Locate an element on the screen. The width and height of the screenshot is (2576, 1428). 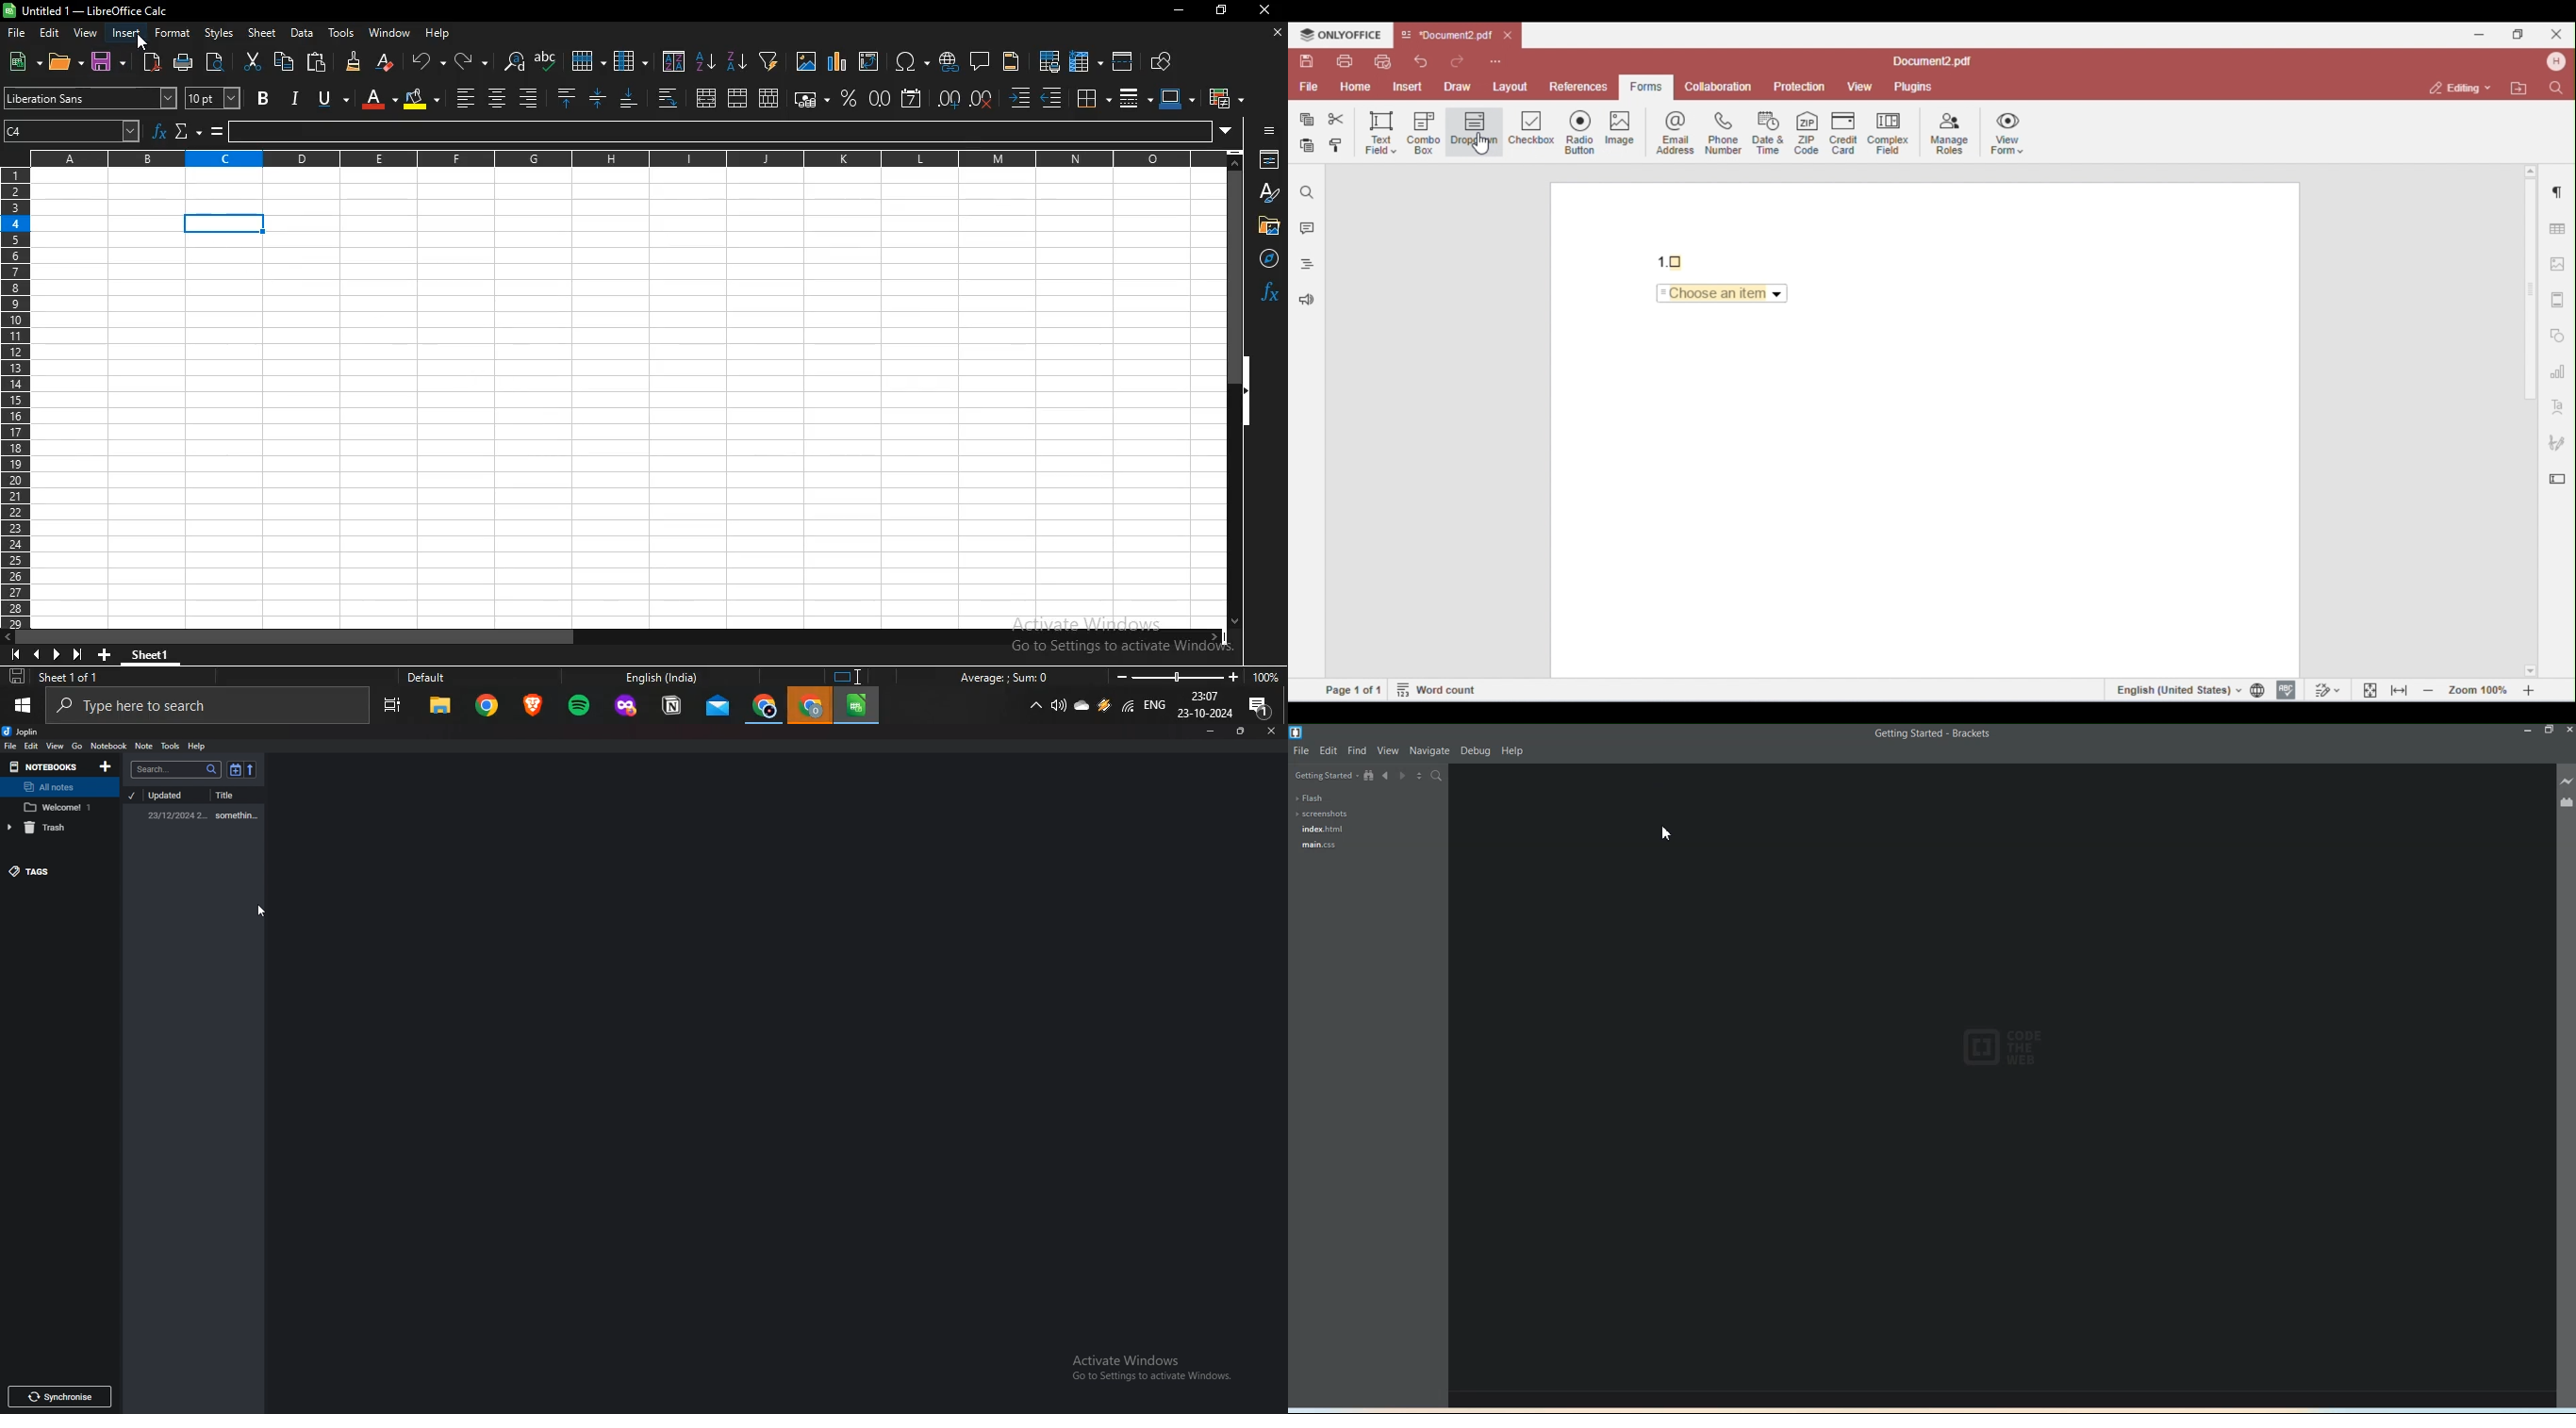
View in file tree is located at coordinates (1369, 775).